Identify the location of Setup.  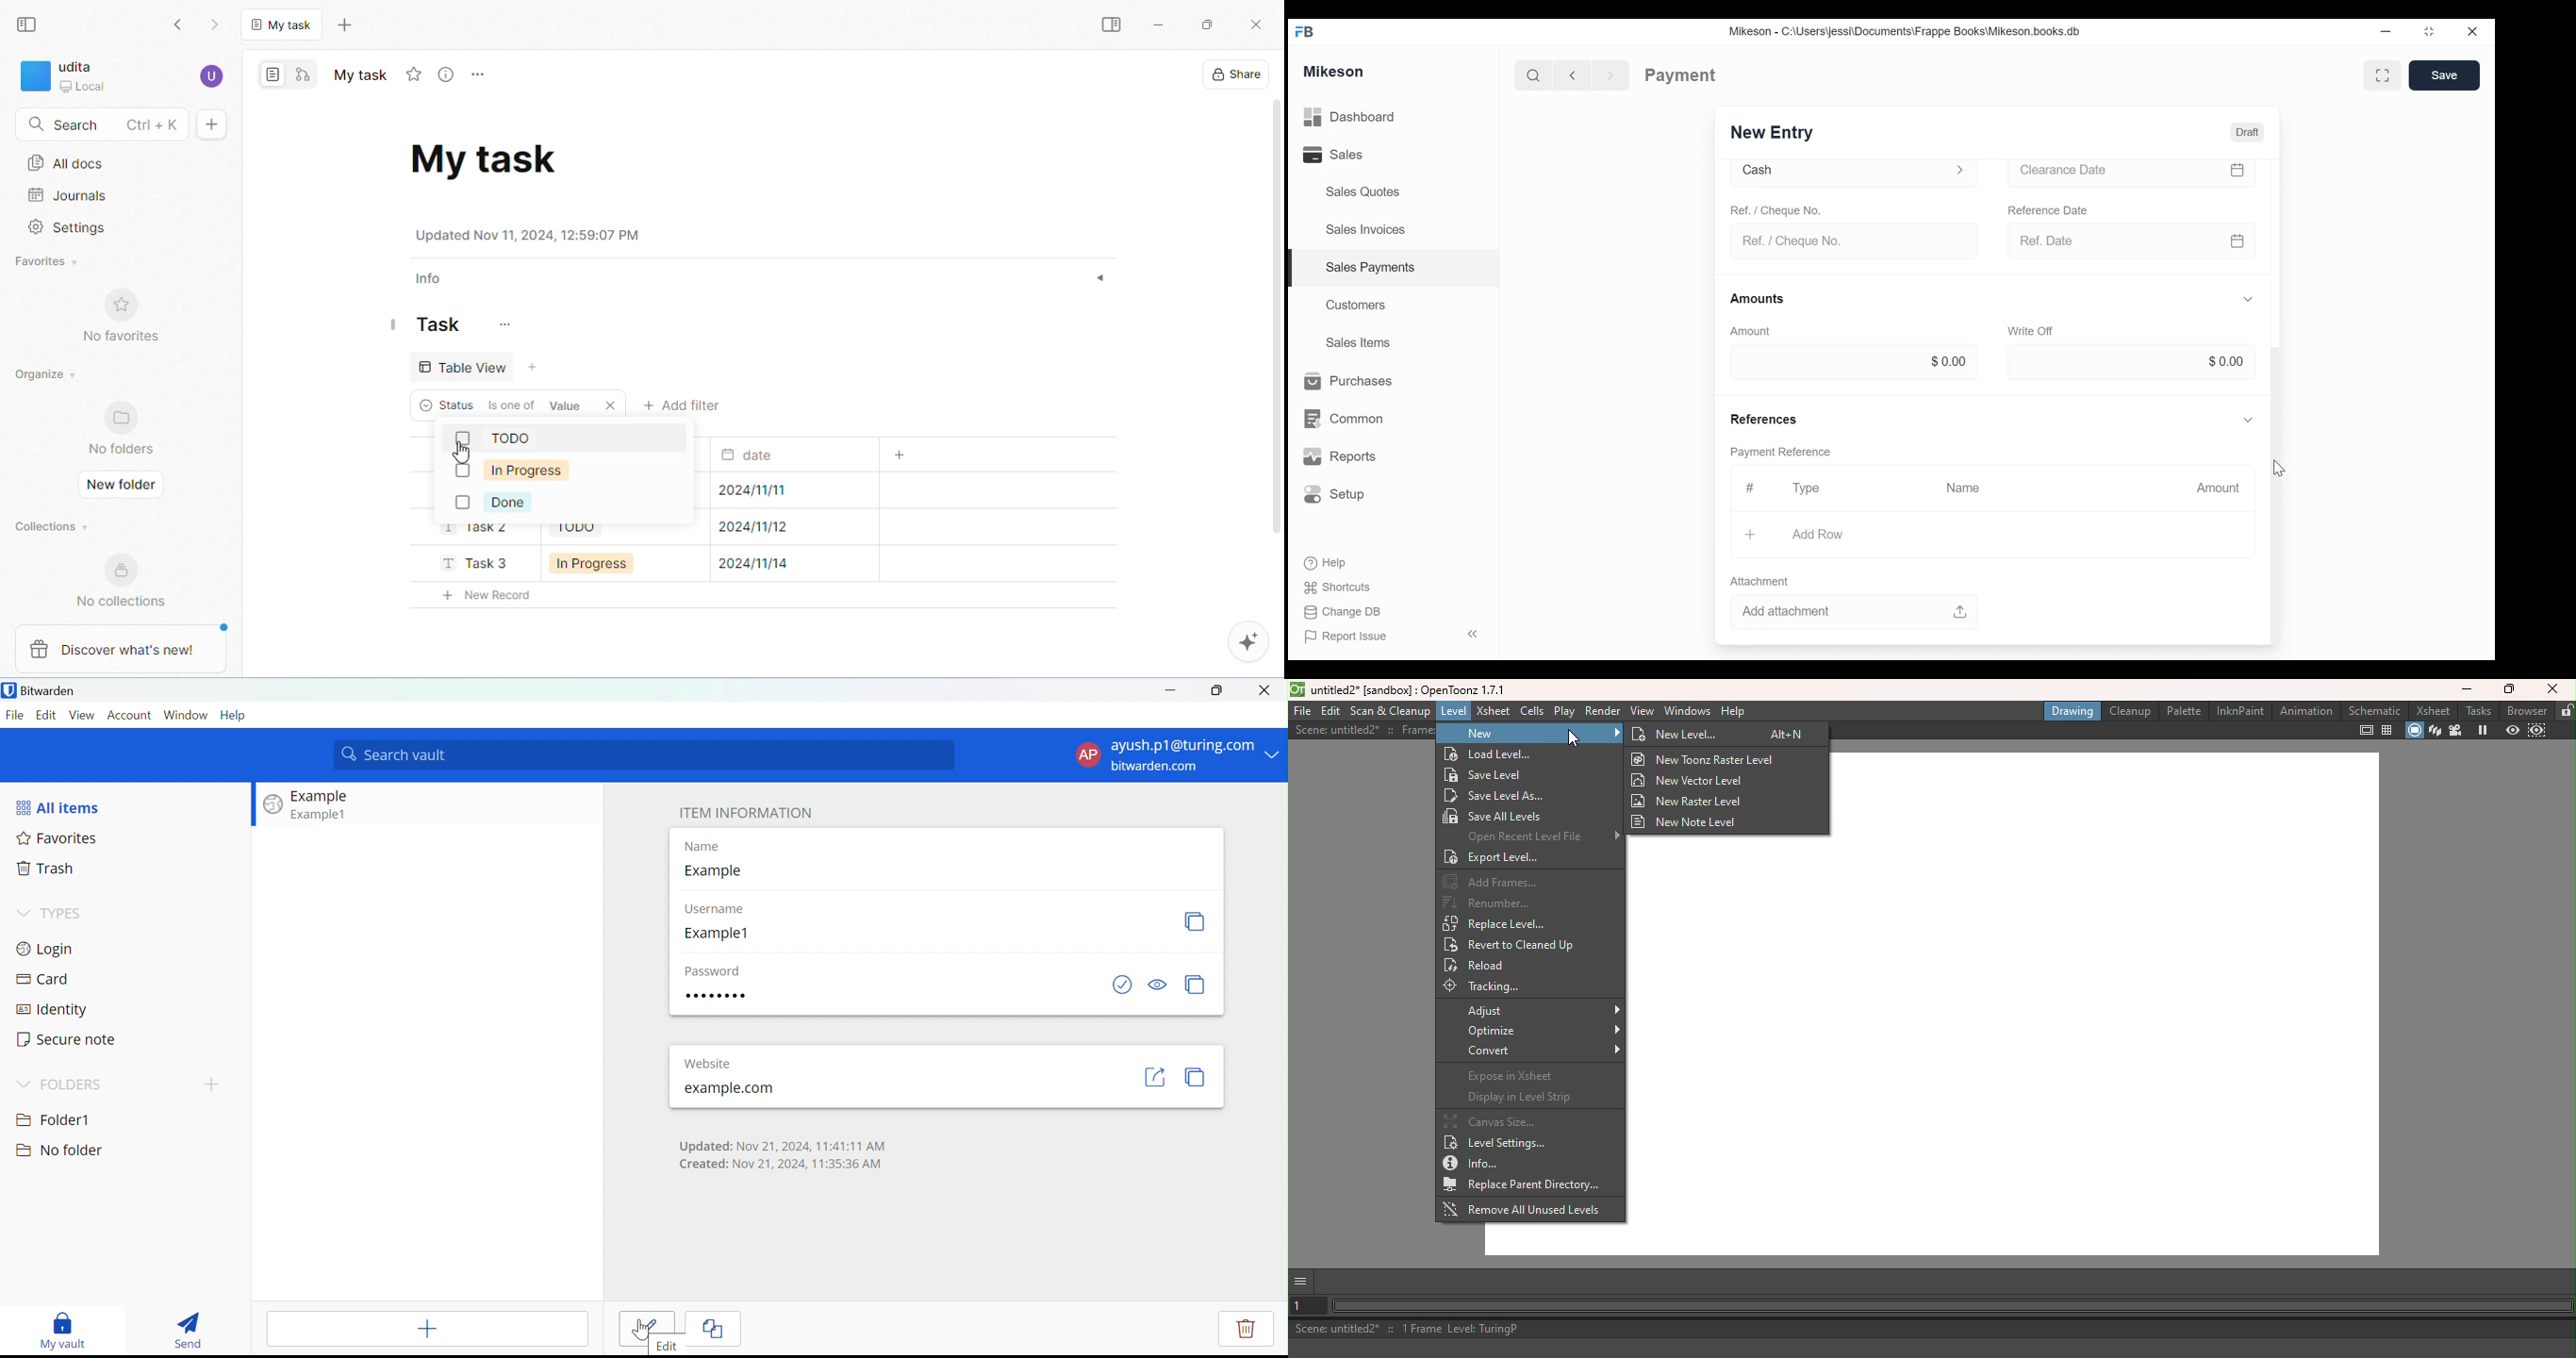
(1338, 495).